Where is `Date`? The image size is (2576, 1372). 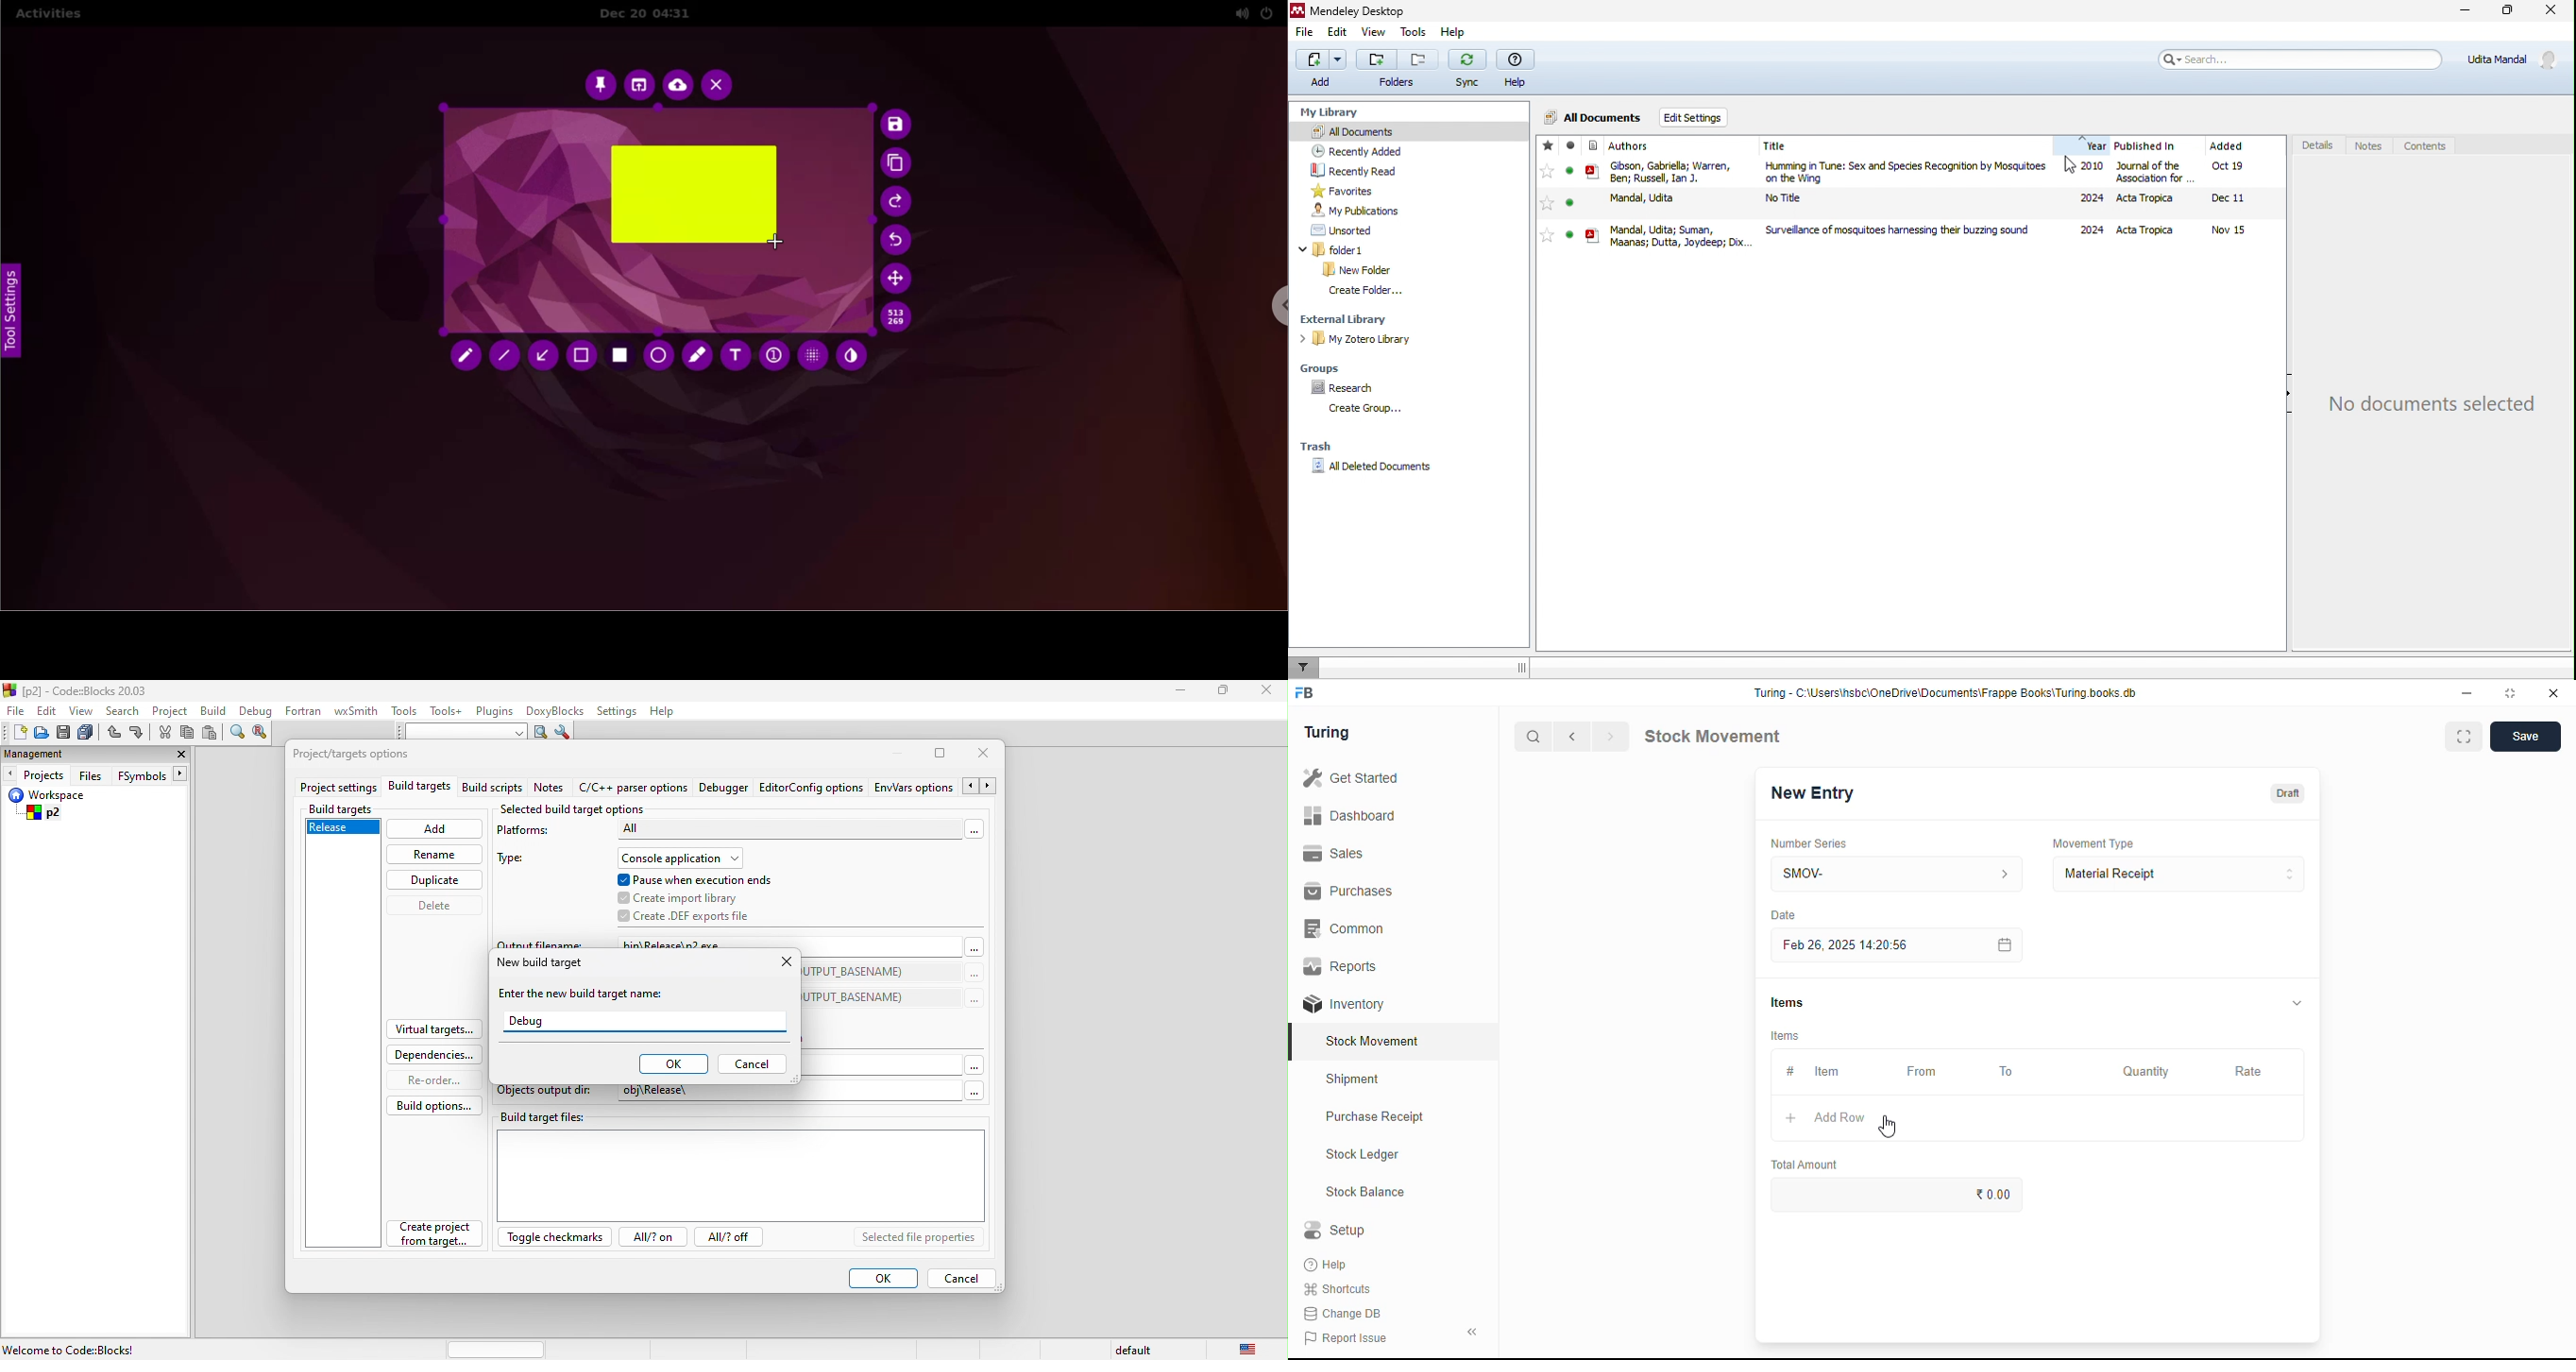
Date is located at coordinates (1783, 915).